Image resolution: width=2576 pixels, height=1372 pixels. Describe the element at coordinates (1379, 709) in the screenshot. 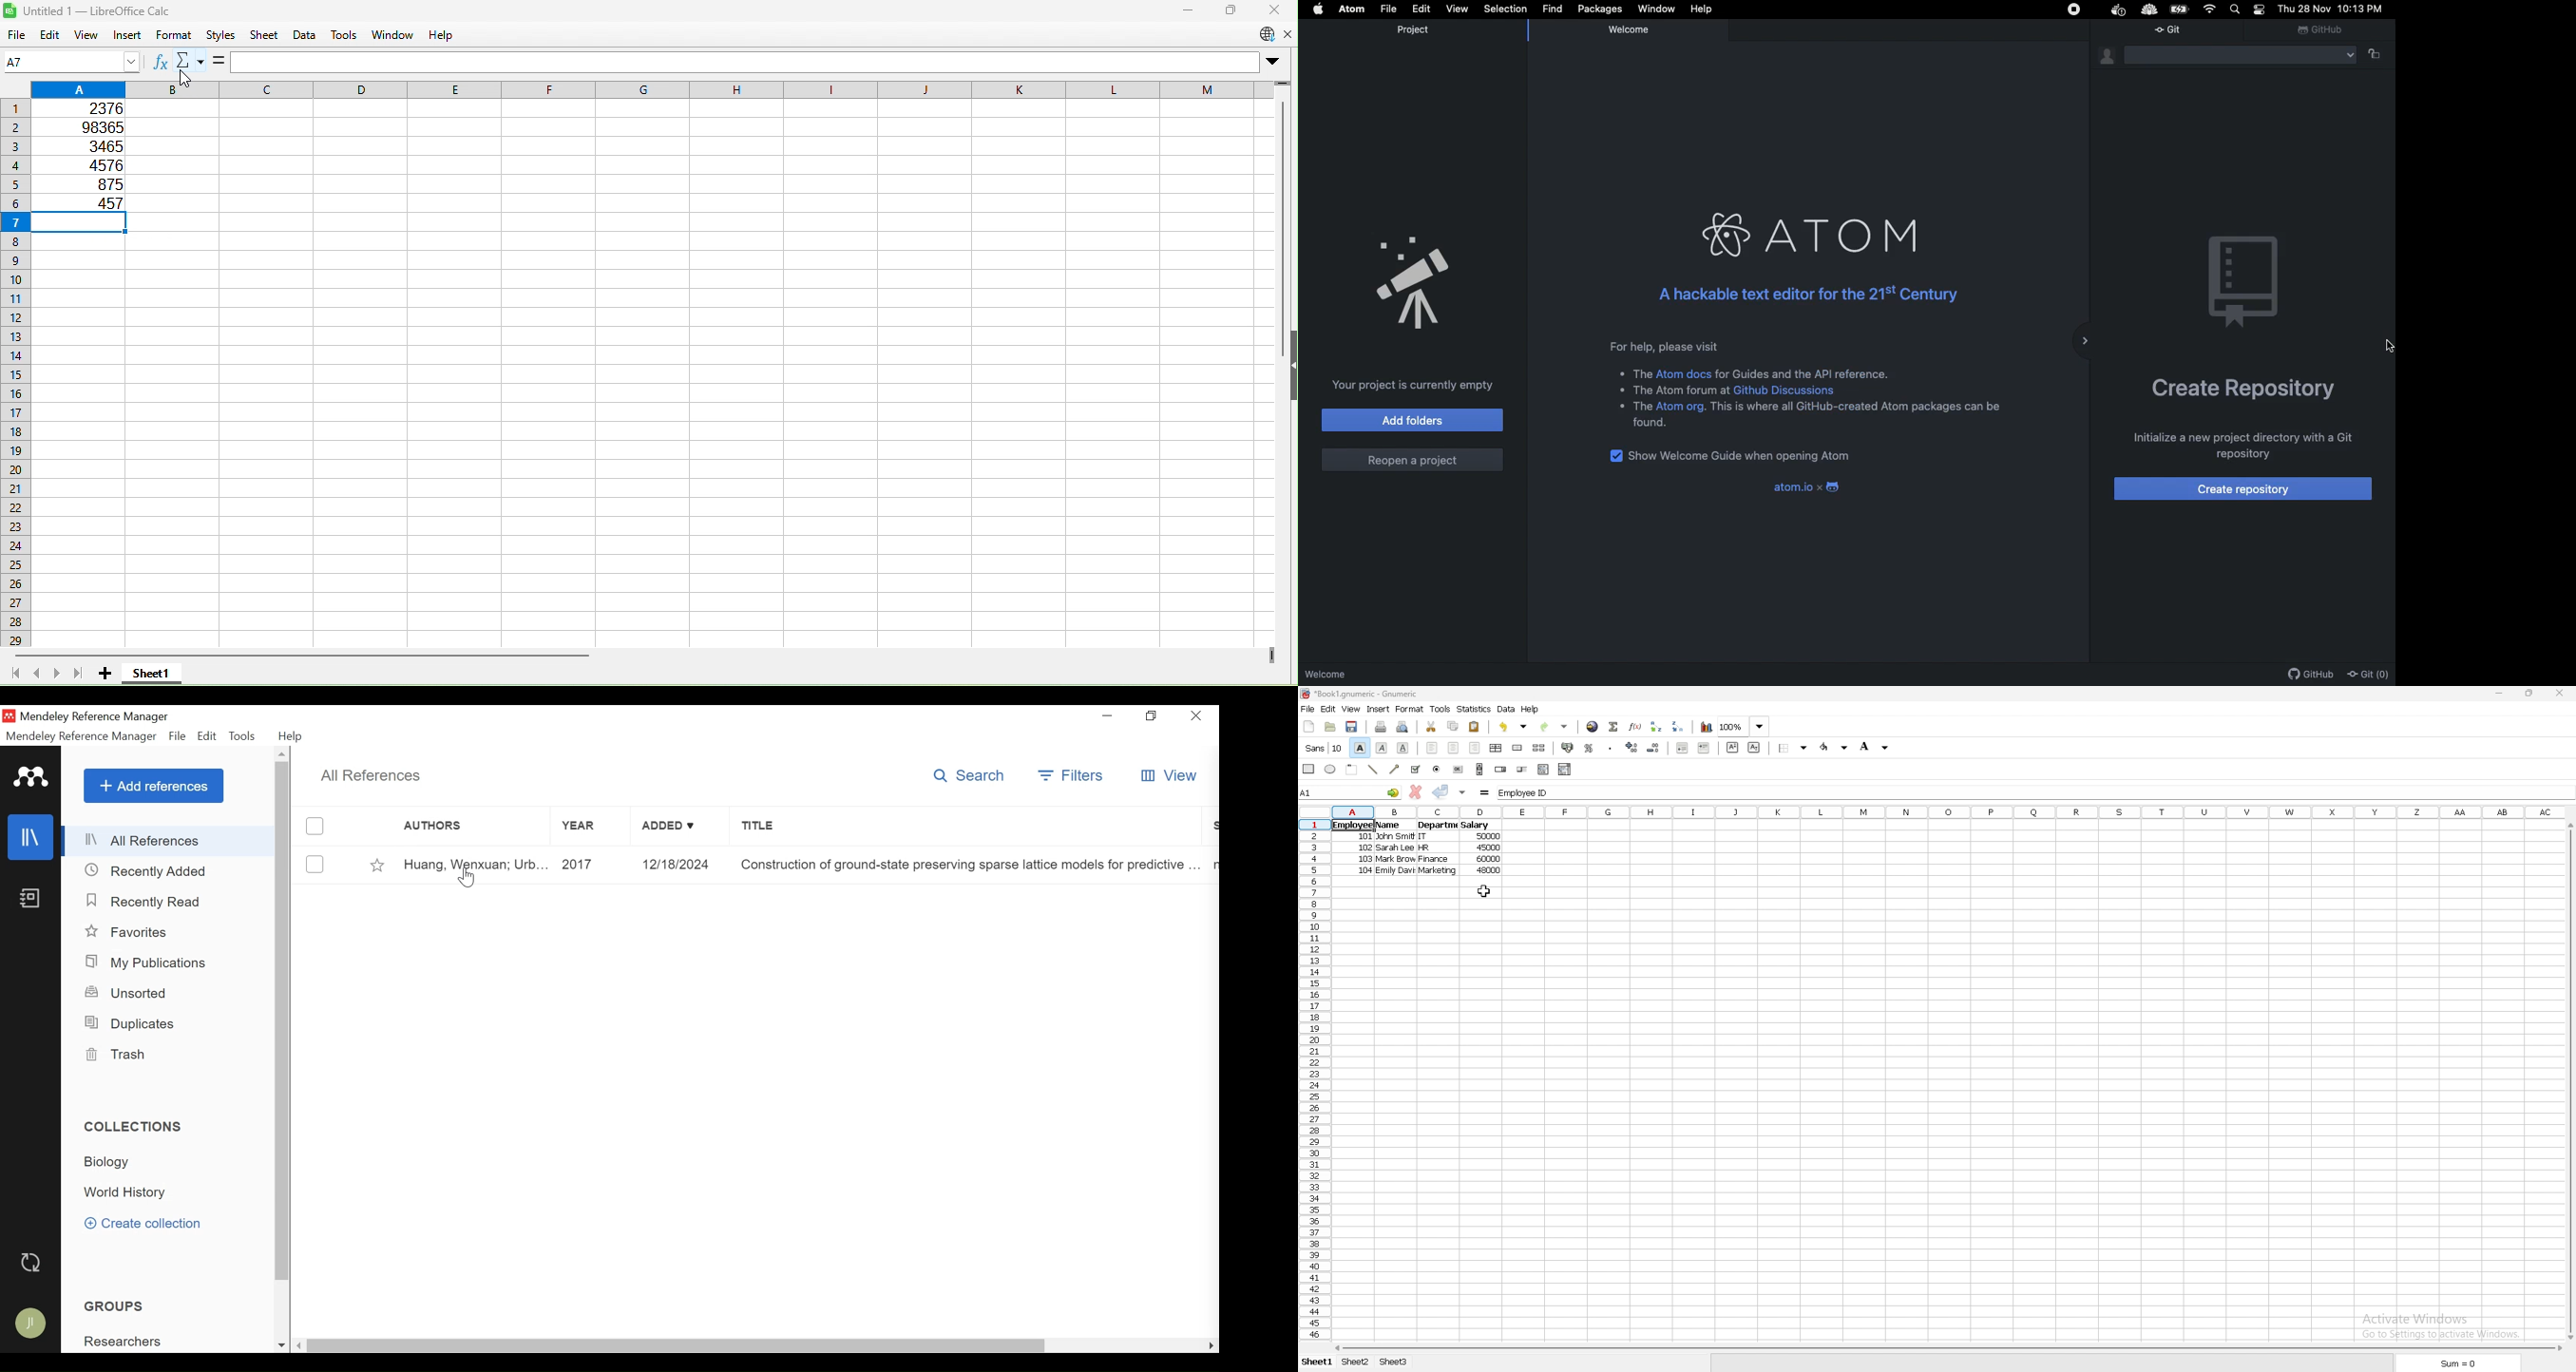

I see `insert` at that location.